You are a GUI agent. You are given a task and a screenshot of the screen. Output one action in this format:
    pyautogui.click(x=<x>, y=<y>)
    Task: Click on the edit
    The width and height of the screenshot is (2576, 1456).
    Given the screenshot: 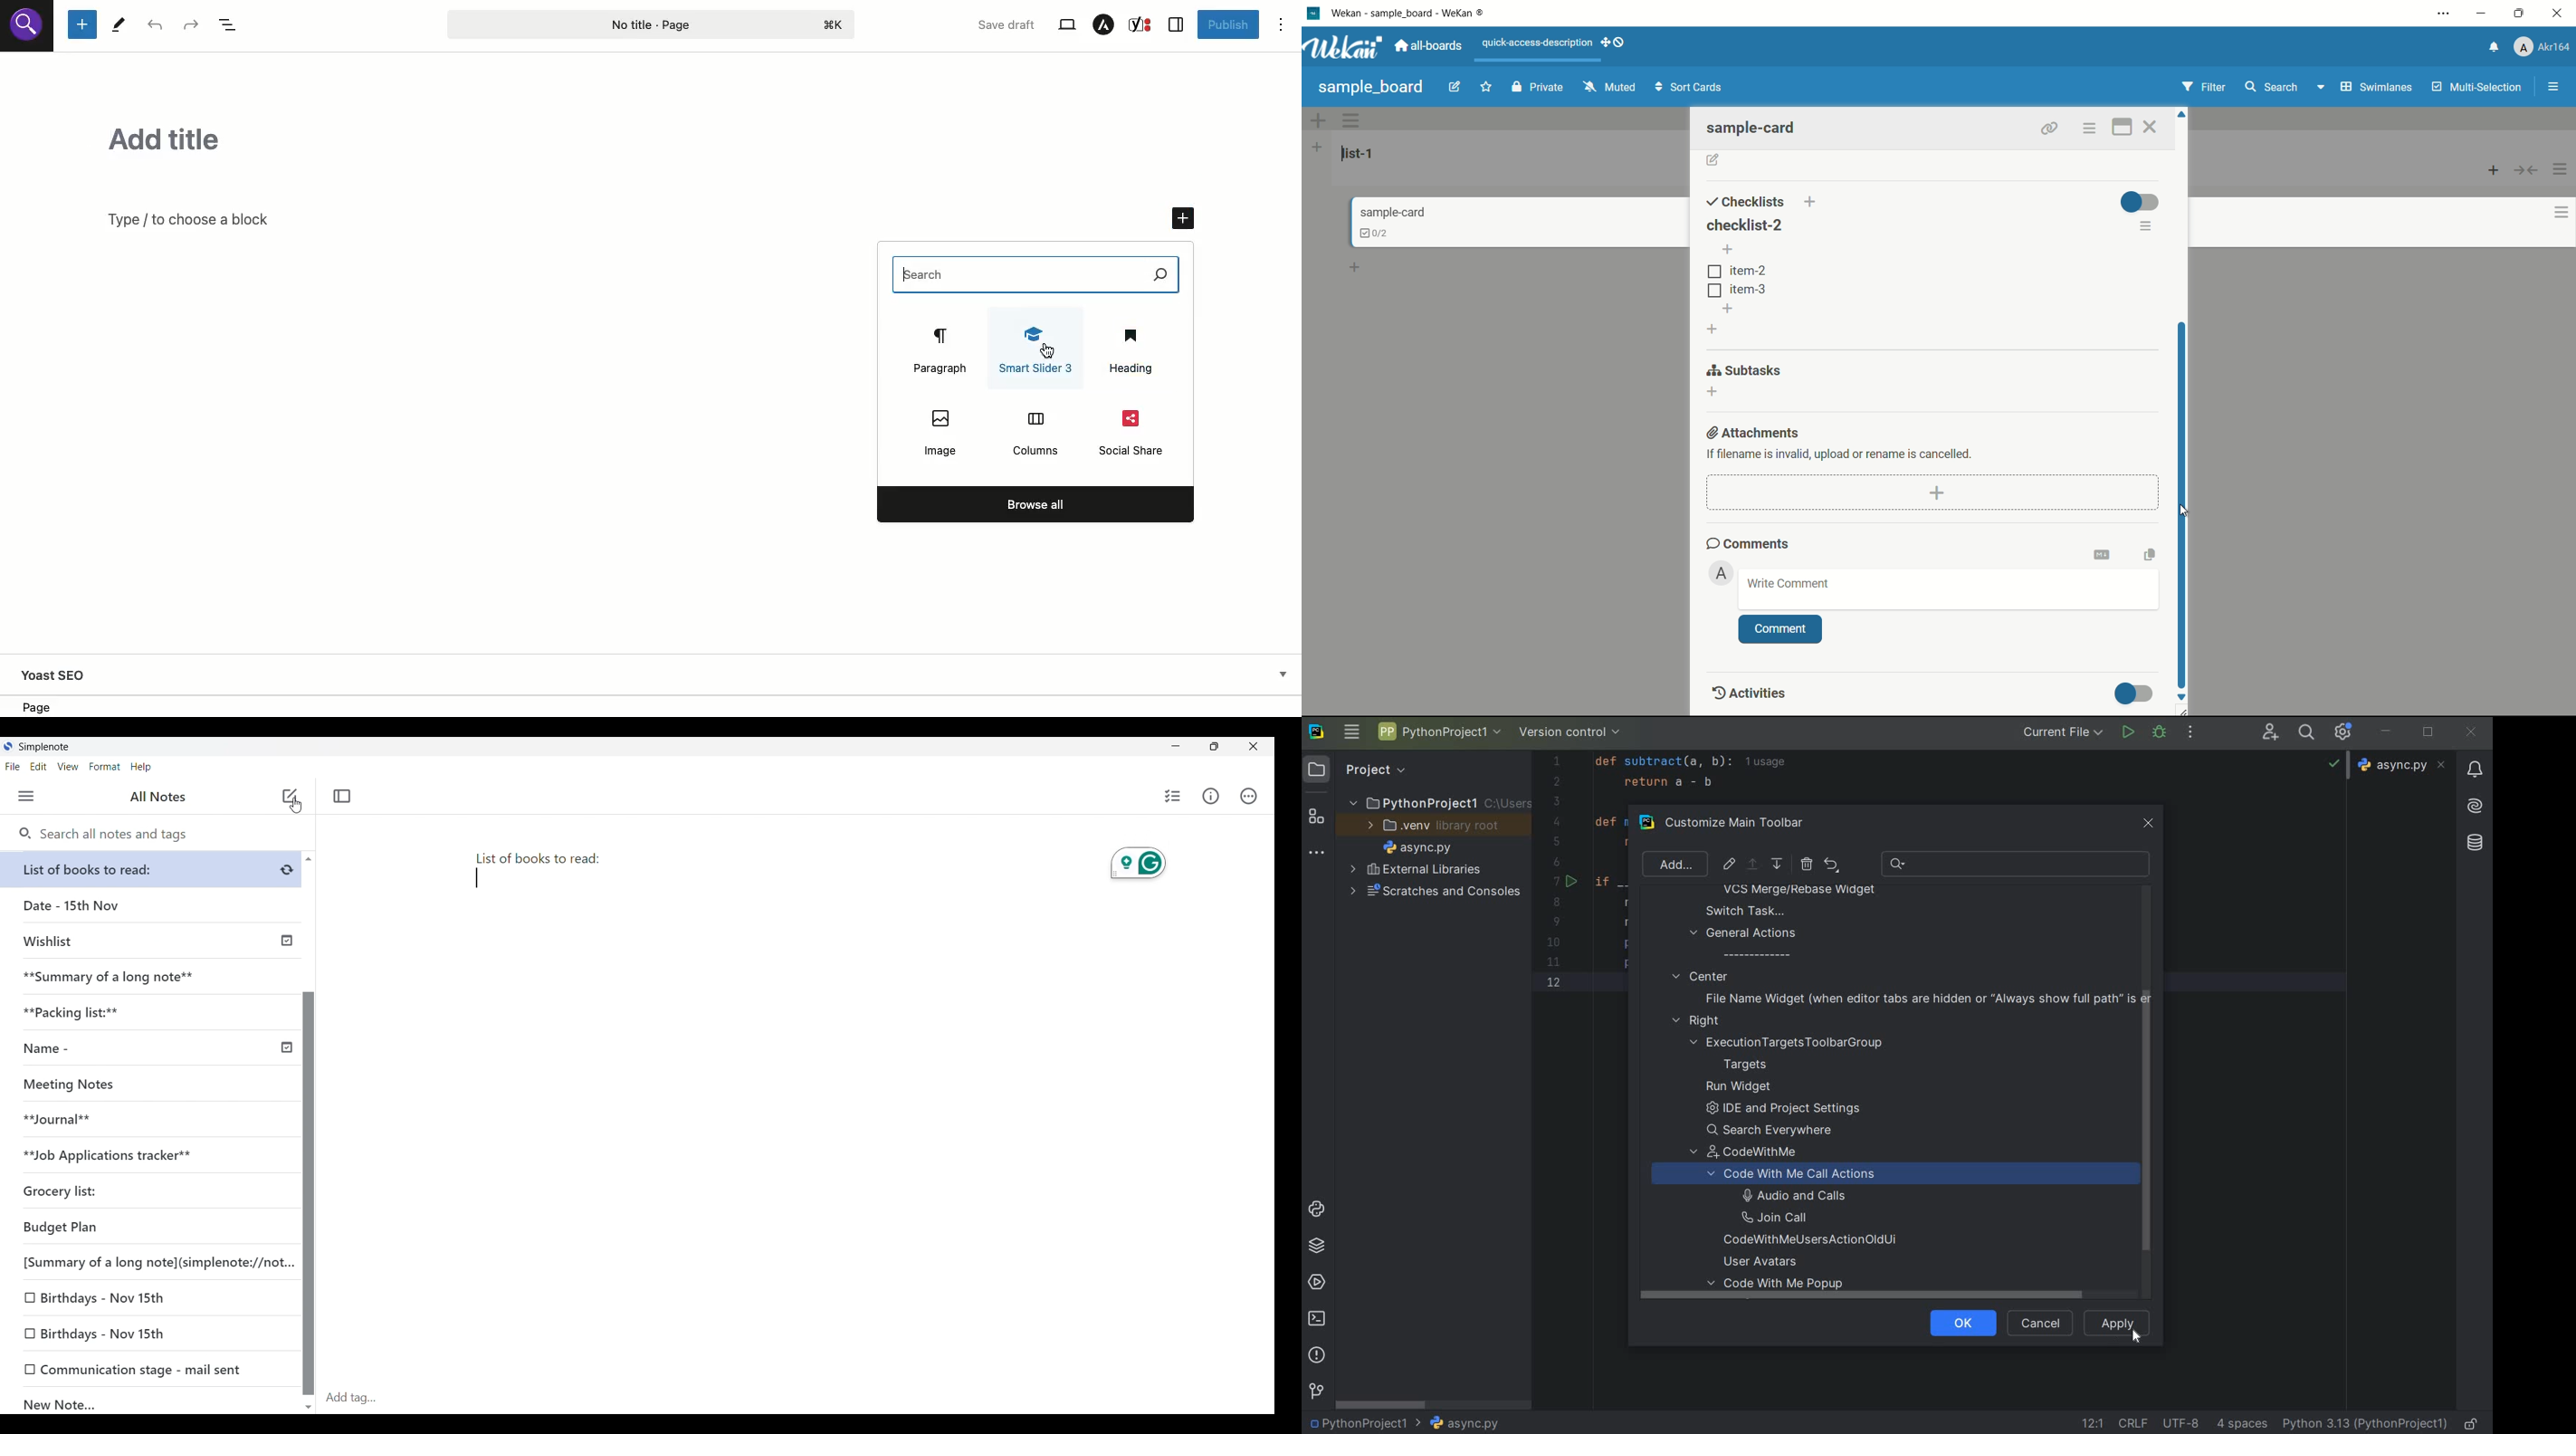 What is the action you would take?
    pyautogui.click(x=1456, y=88)
    